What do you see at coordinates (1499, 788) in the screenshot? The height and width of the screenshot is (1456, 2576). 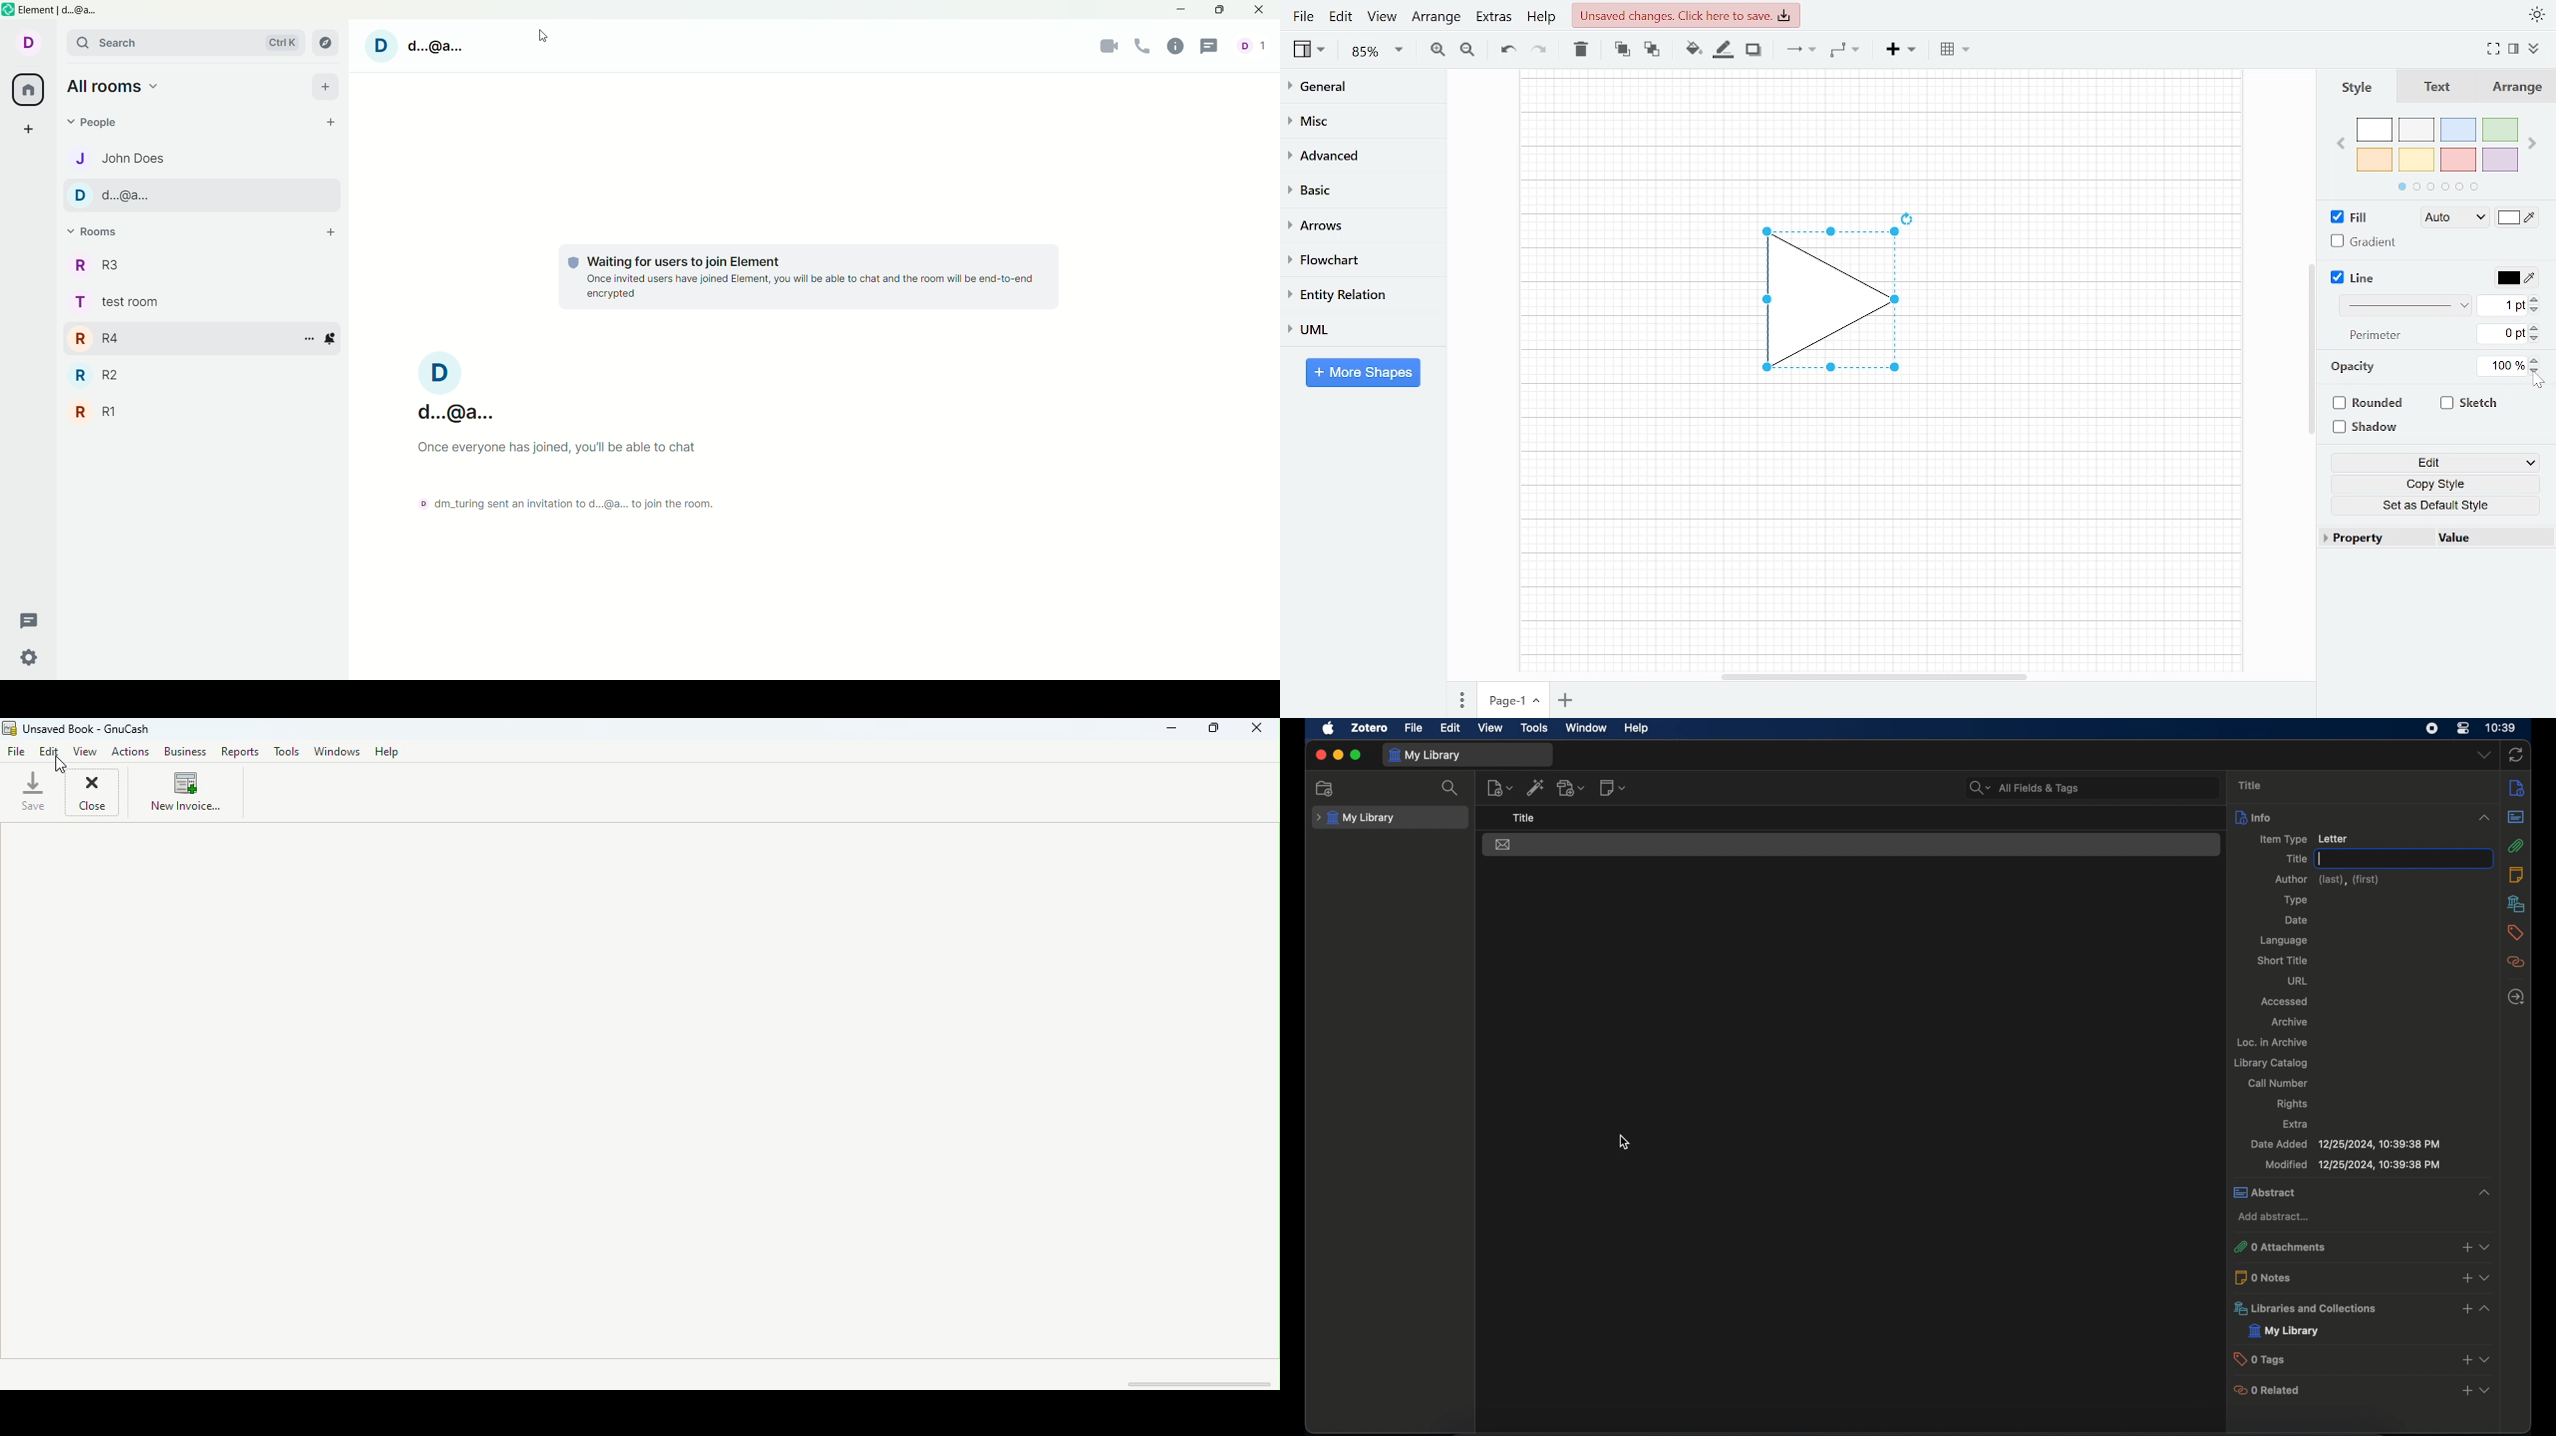 I see `new item` at bounding box center [1499, 788].